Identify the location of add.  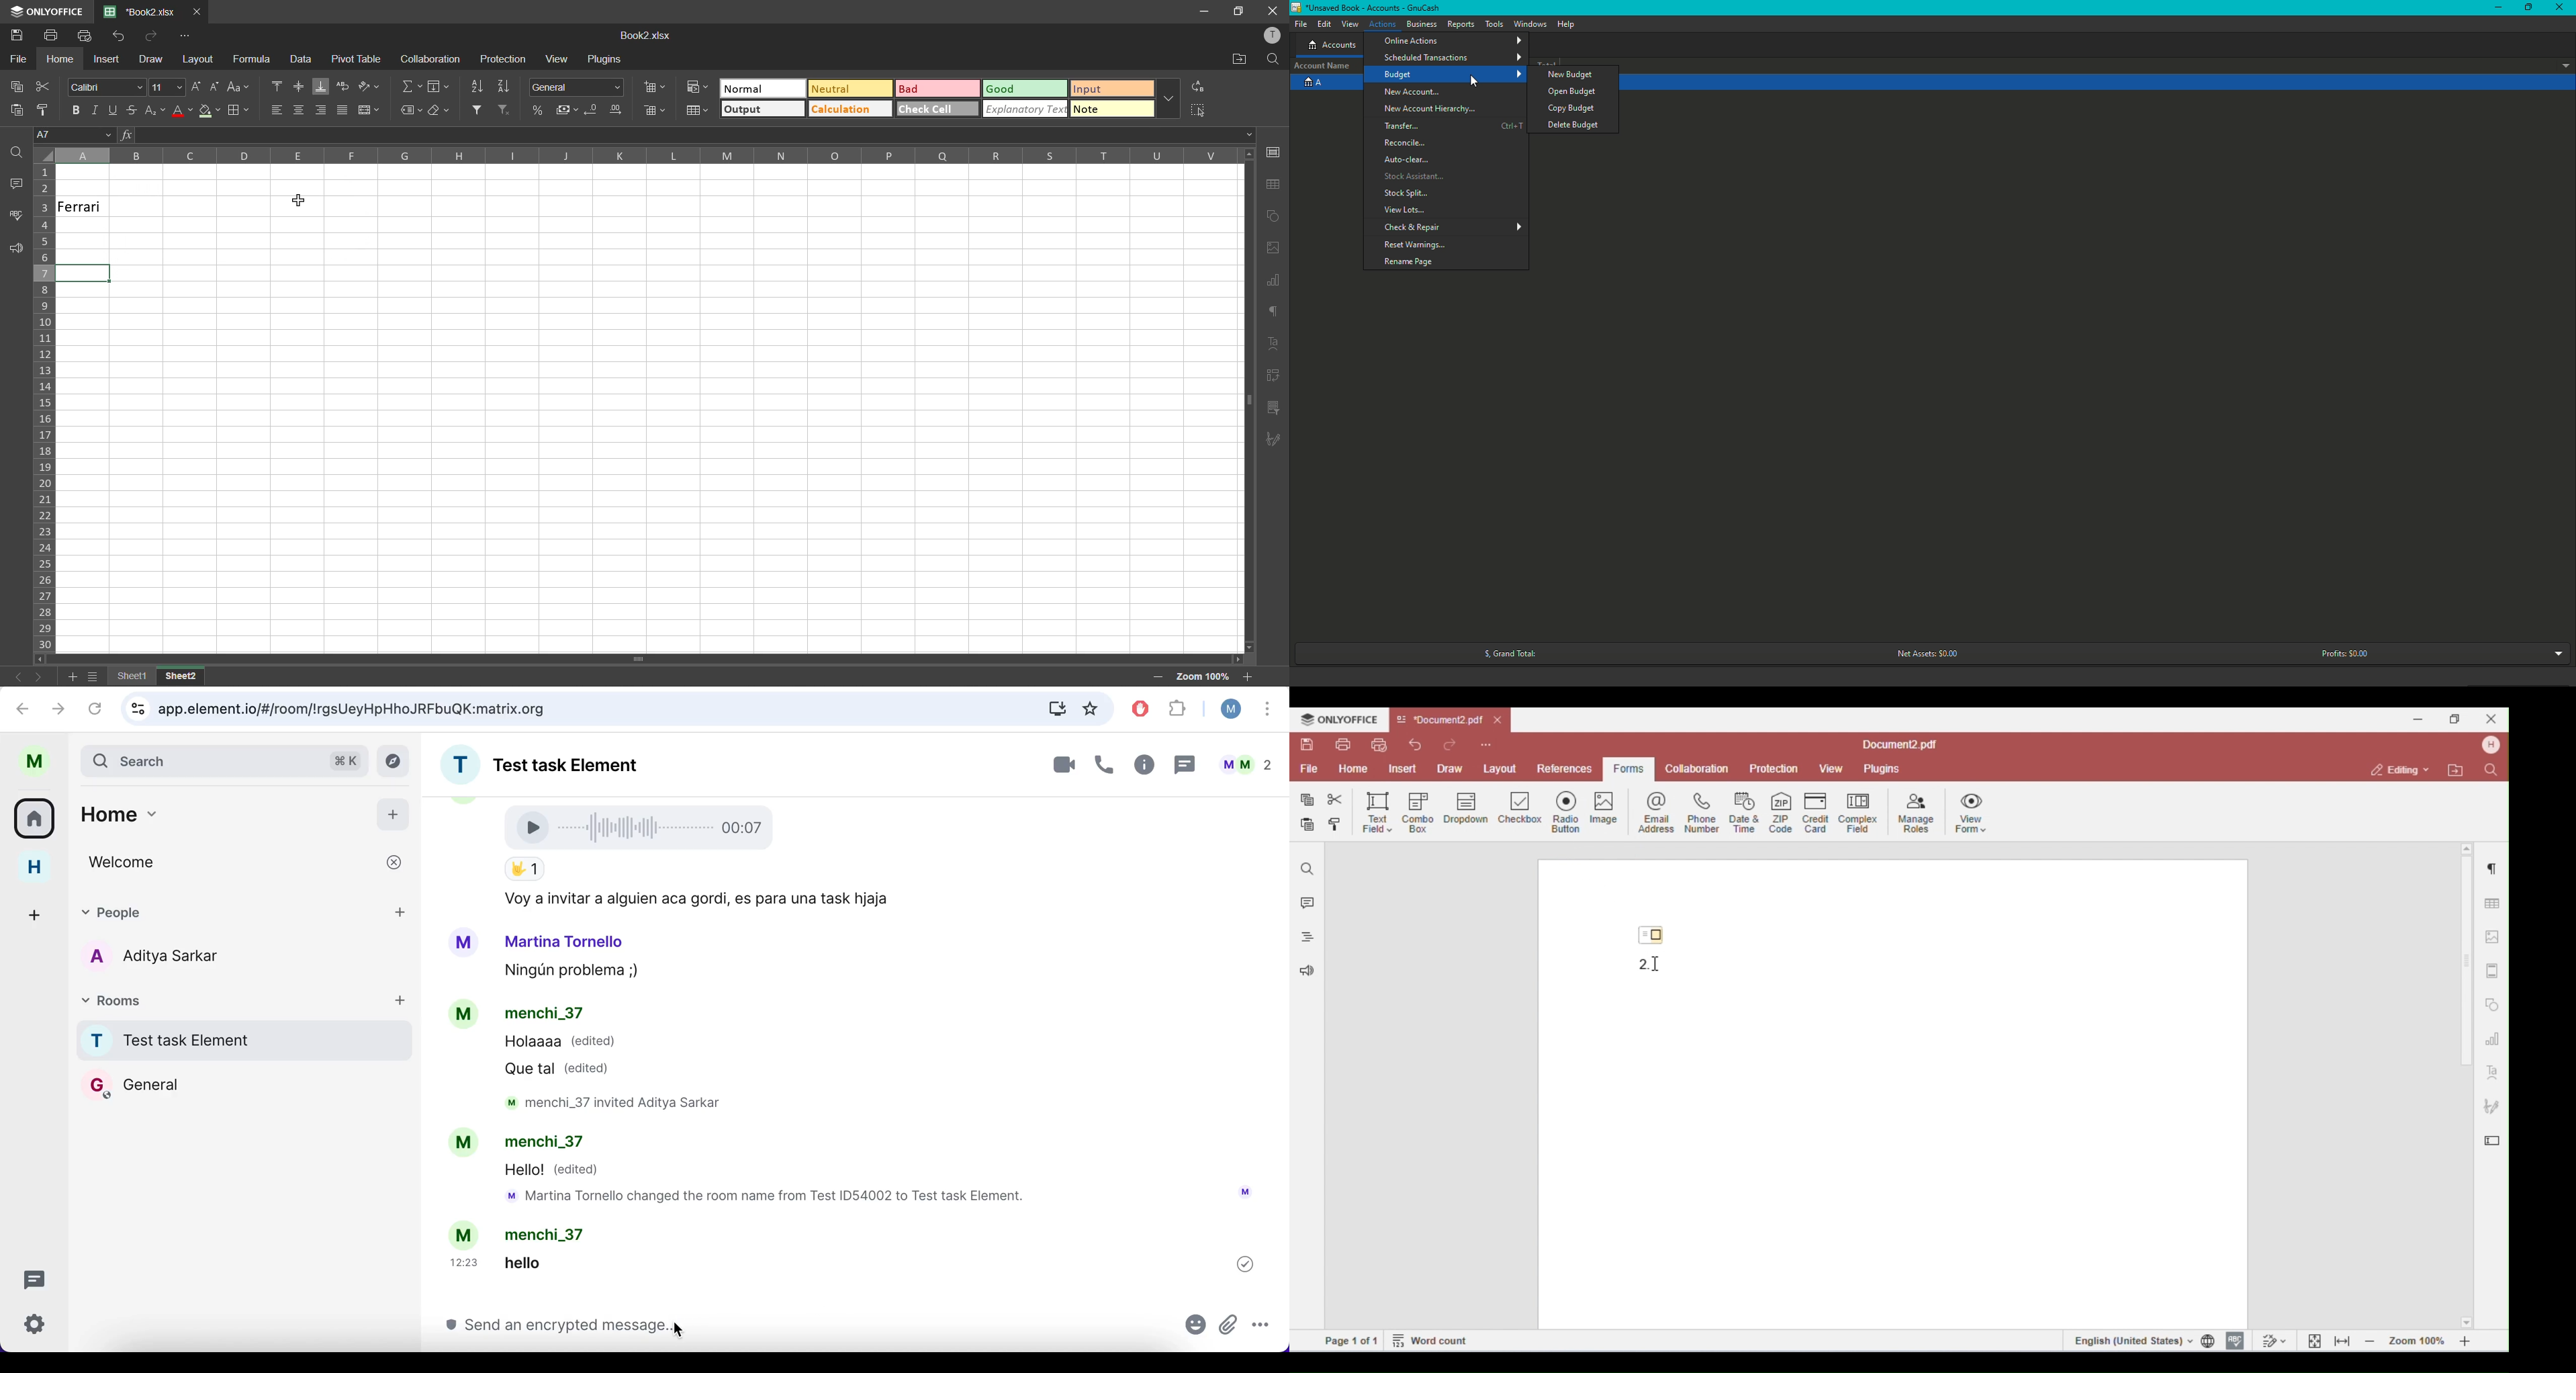
(401, 911).